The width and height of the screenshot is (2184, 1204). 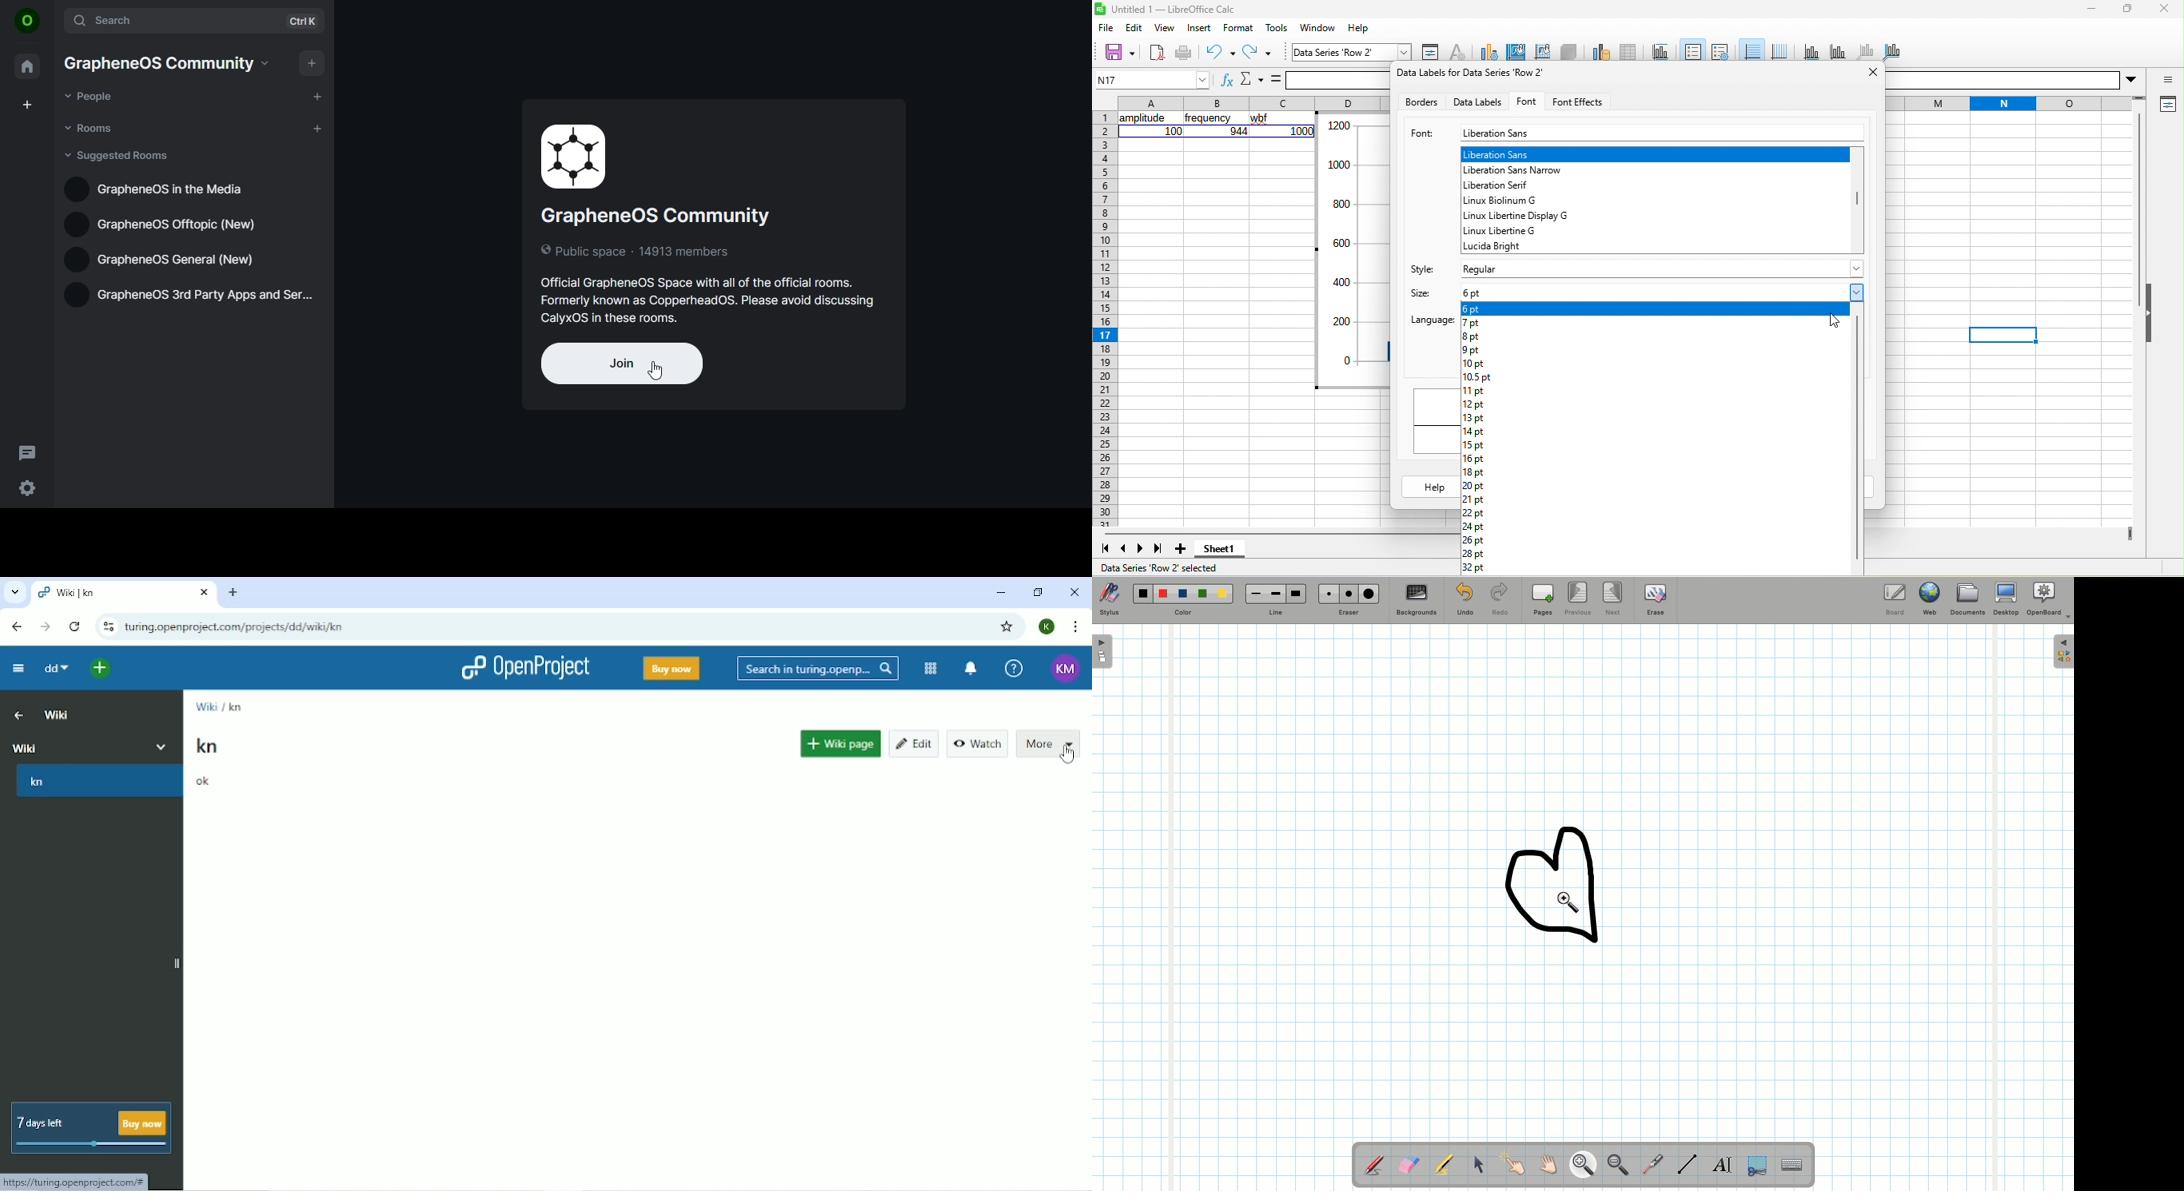 What do you see at coordinates (1474, 473) in the screenshot?
I see `18 pt` at bounding box center [1474, 473].